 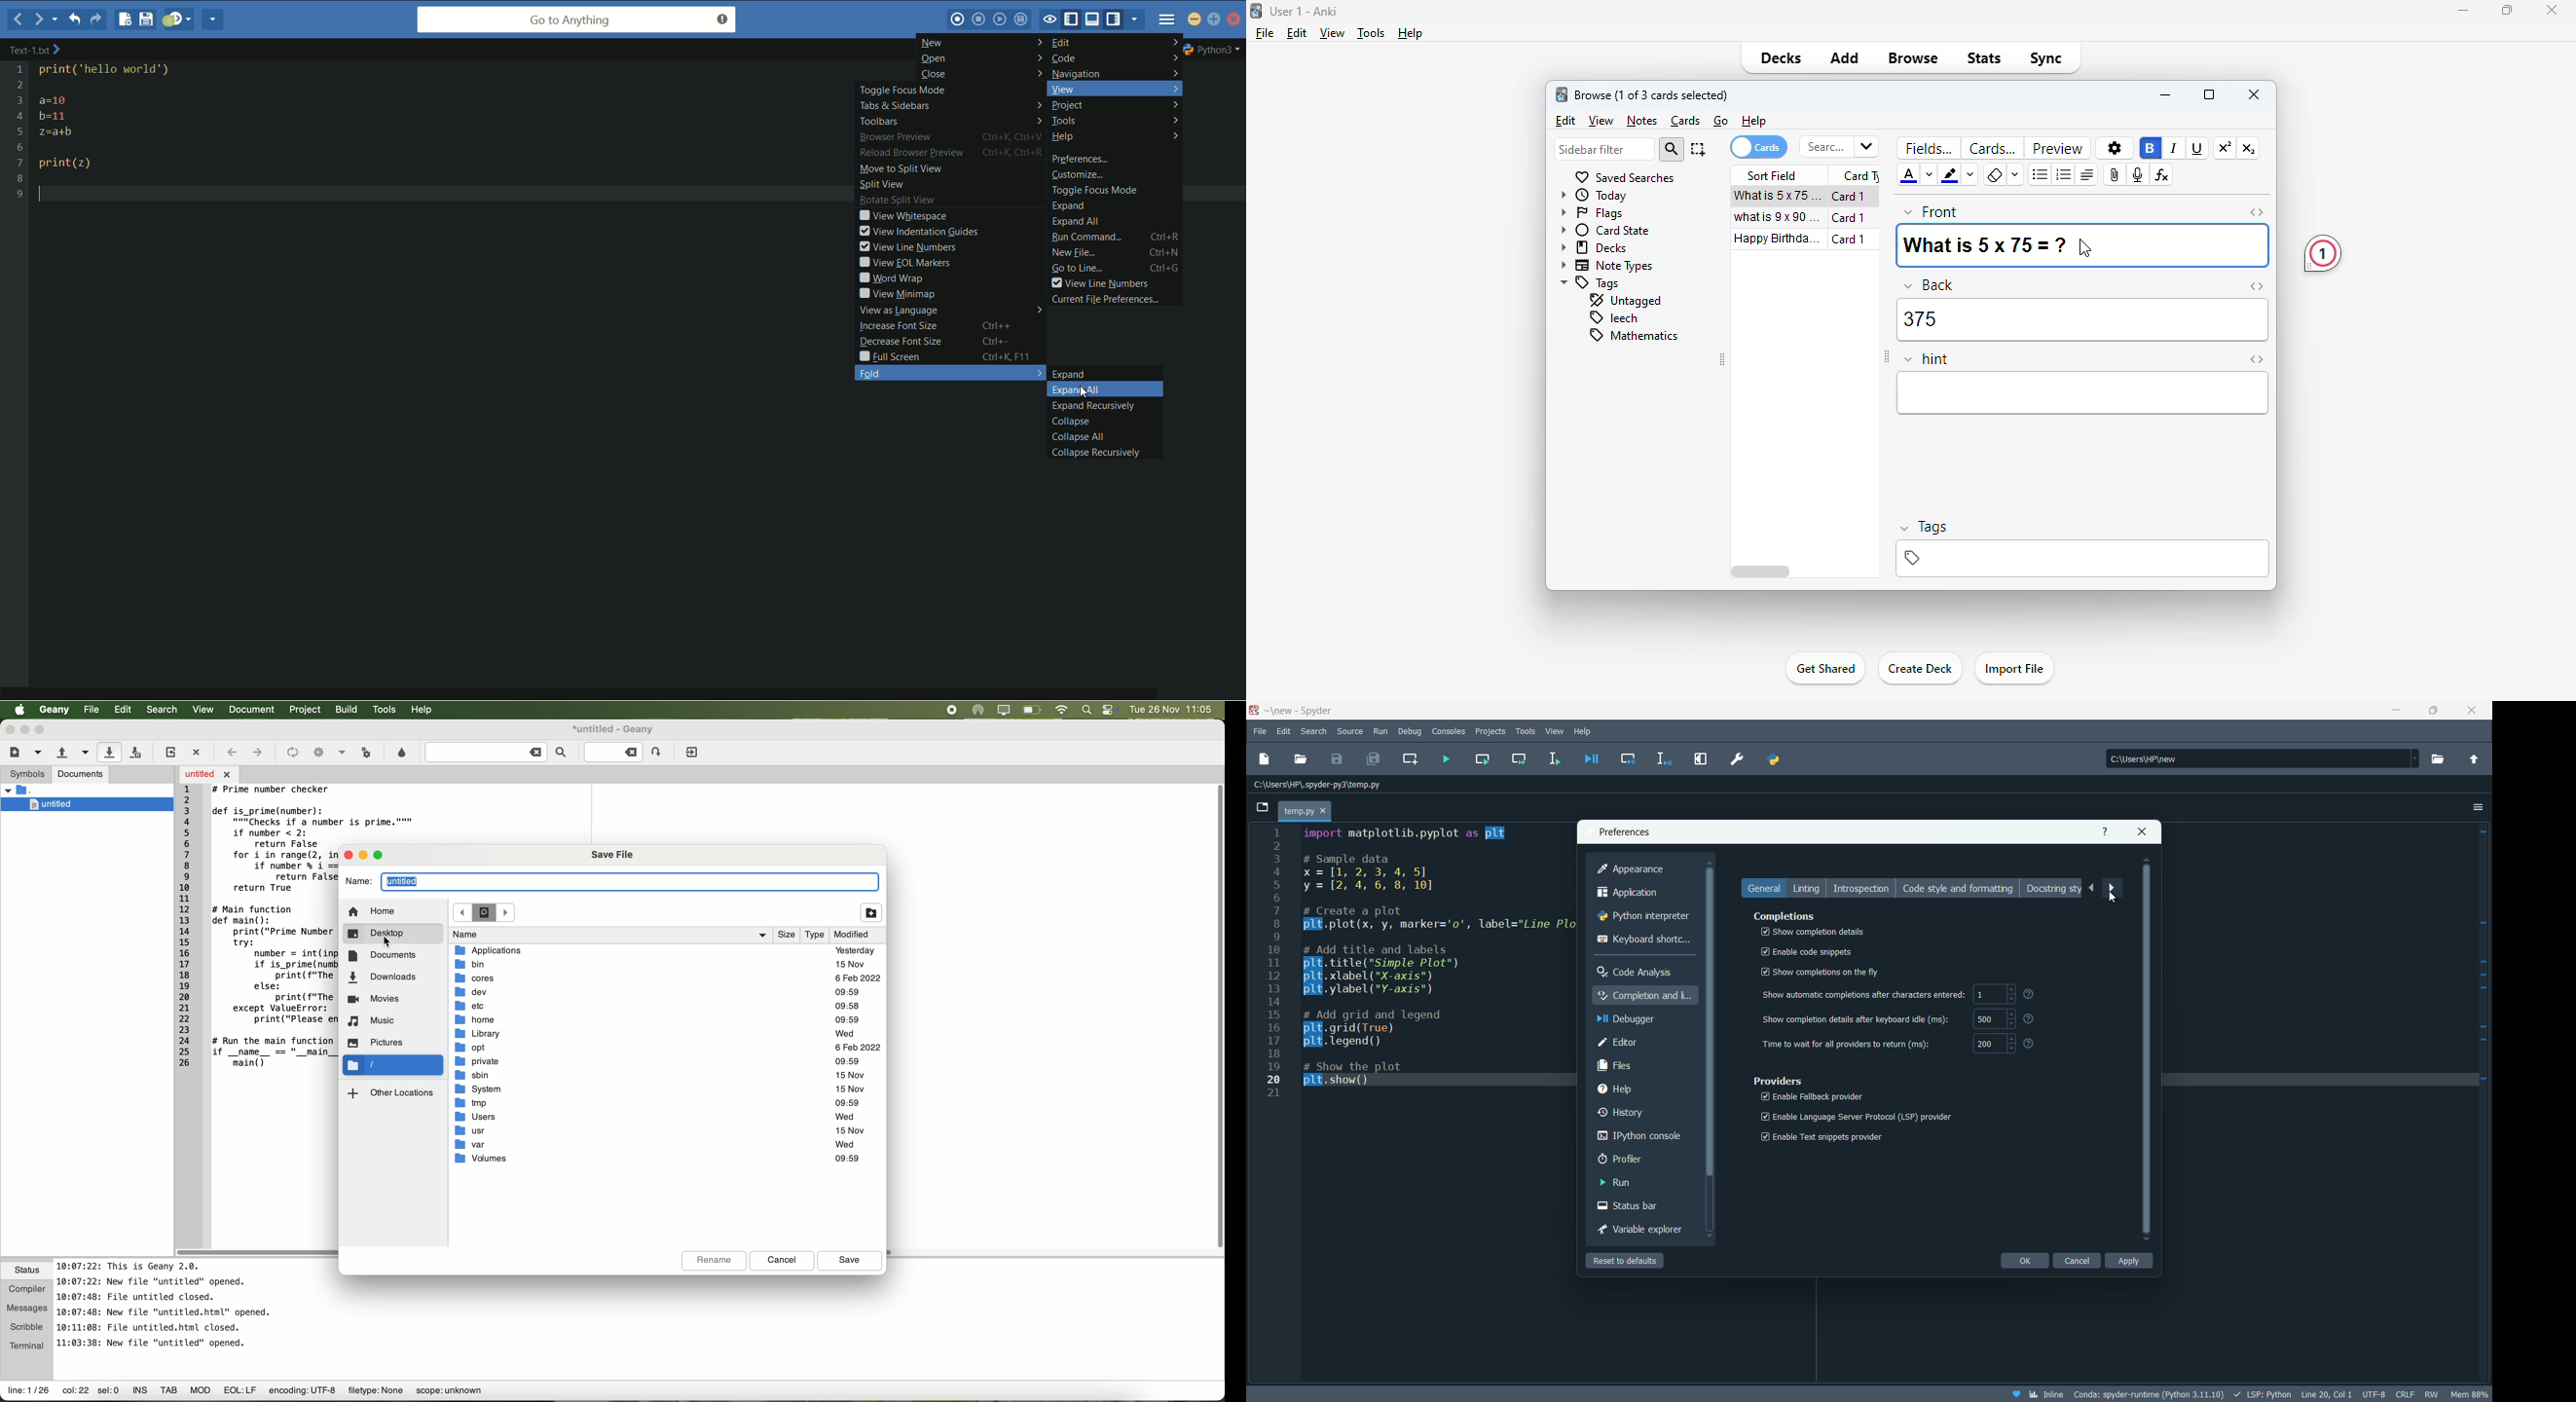 What do you see at coordinates (2197, 149) in the screenshot?
I see `underline` at bounding box center [2197, 149].